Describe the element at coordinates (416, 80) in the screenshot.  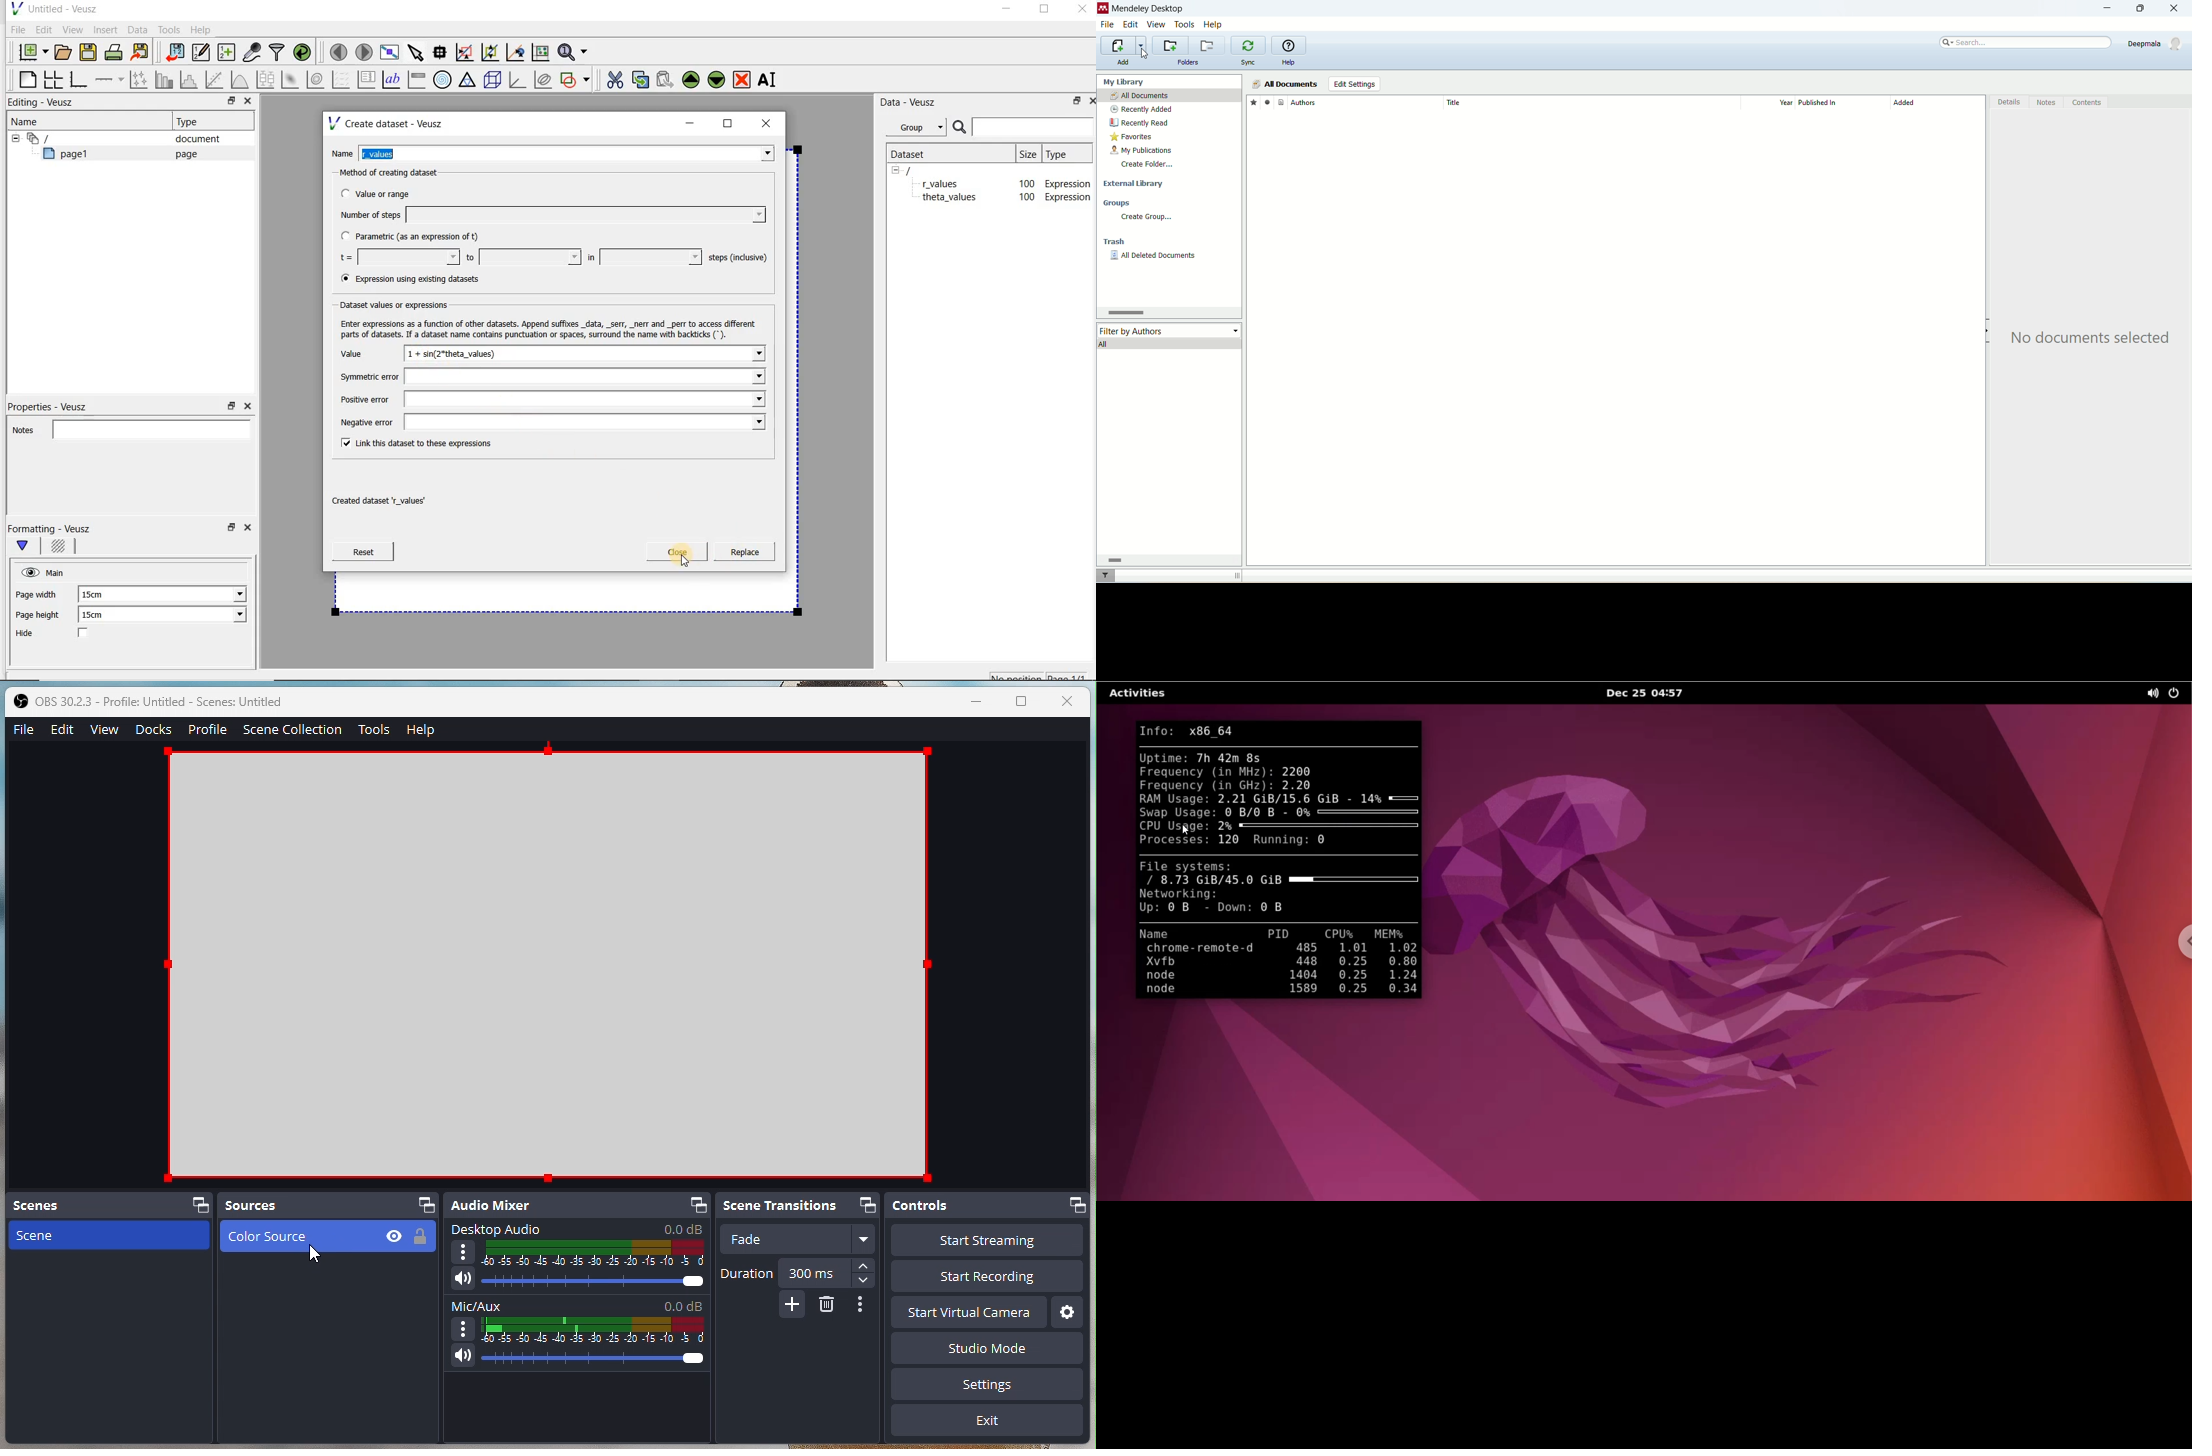
I see `image color bar` at that location.